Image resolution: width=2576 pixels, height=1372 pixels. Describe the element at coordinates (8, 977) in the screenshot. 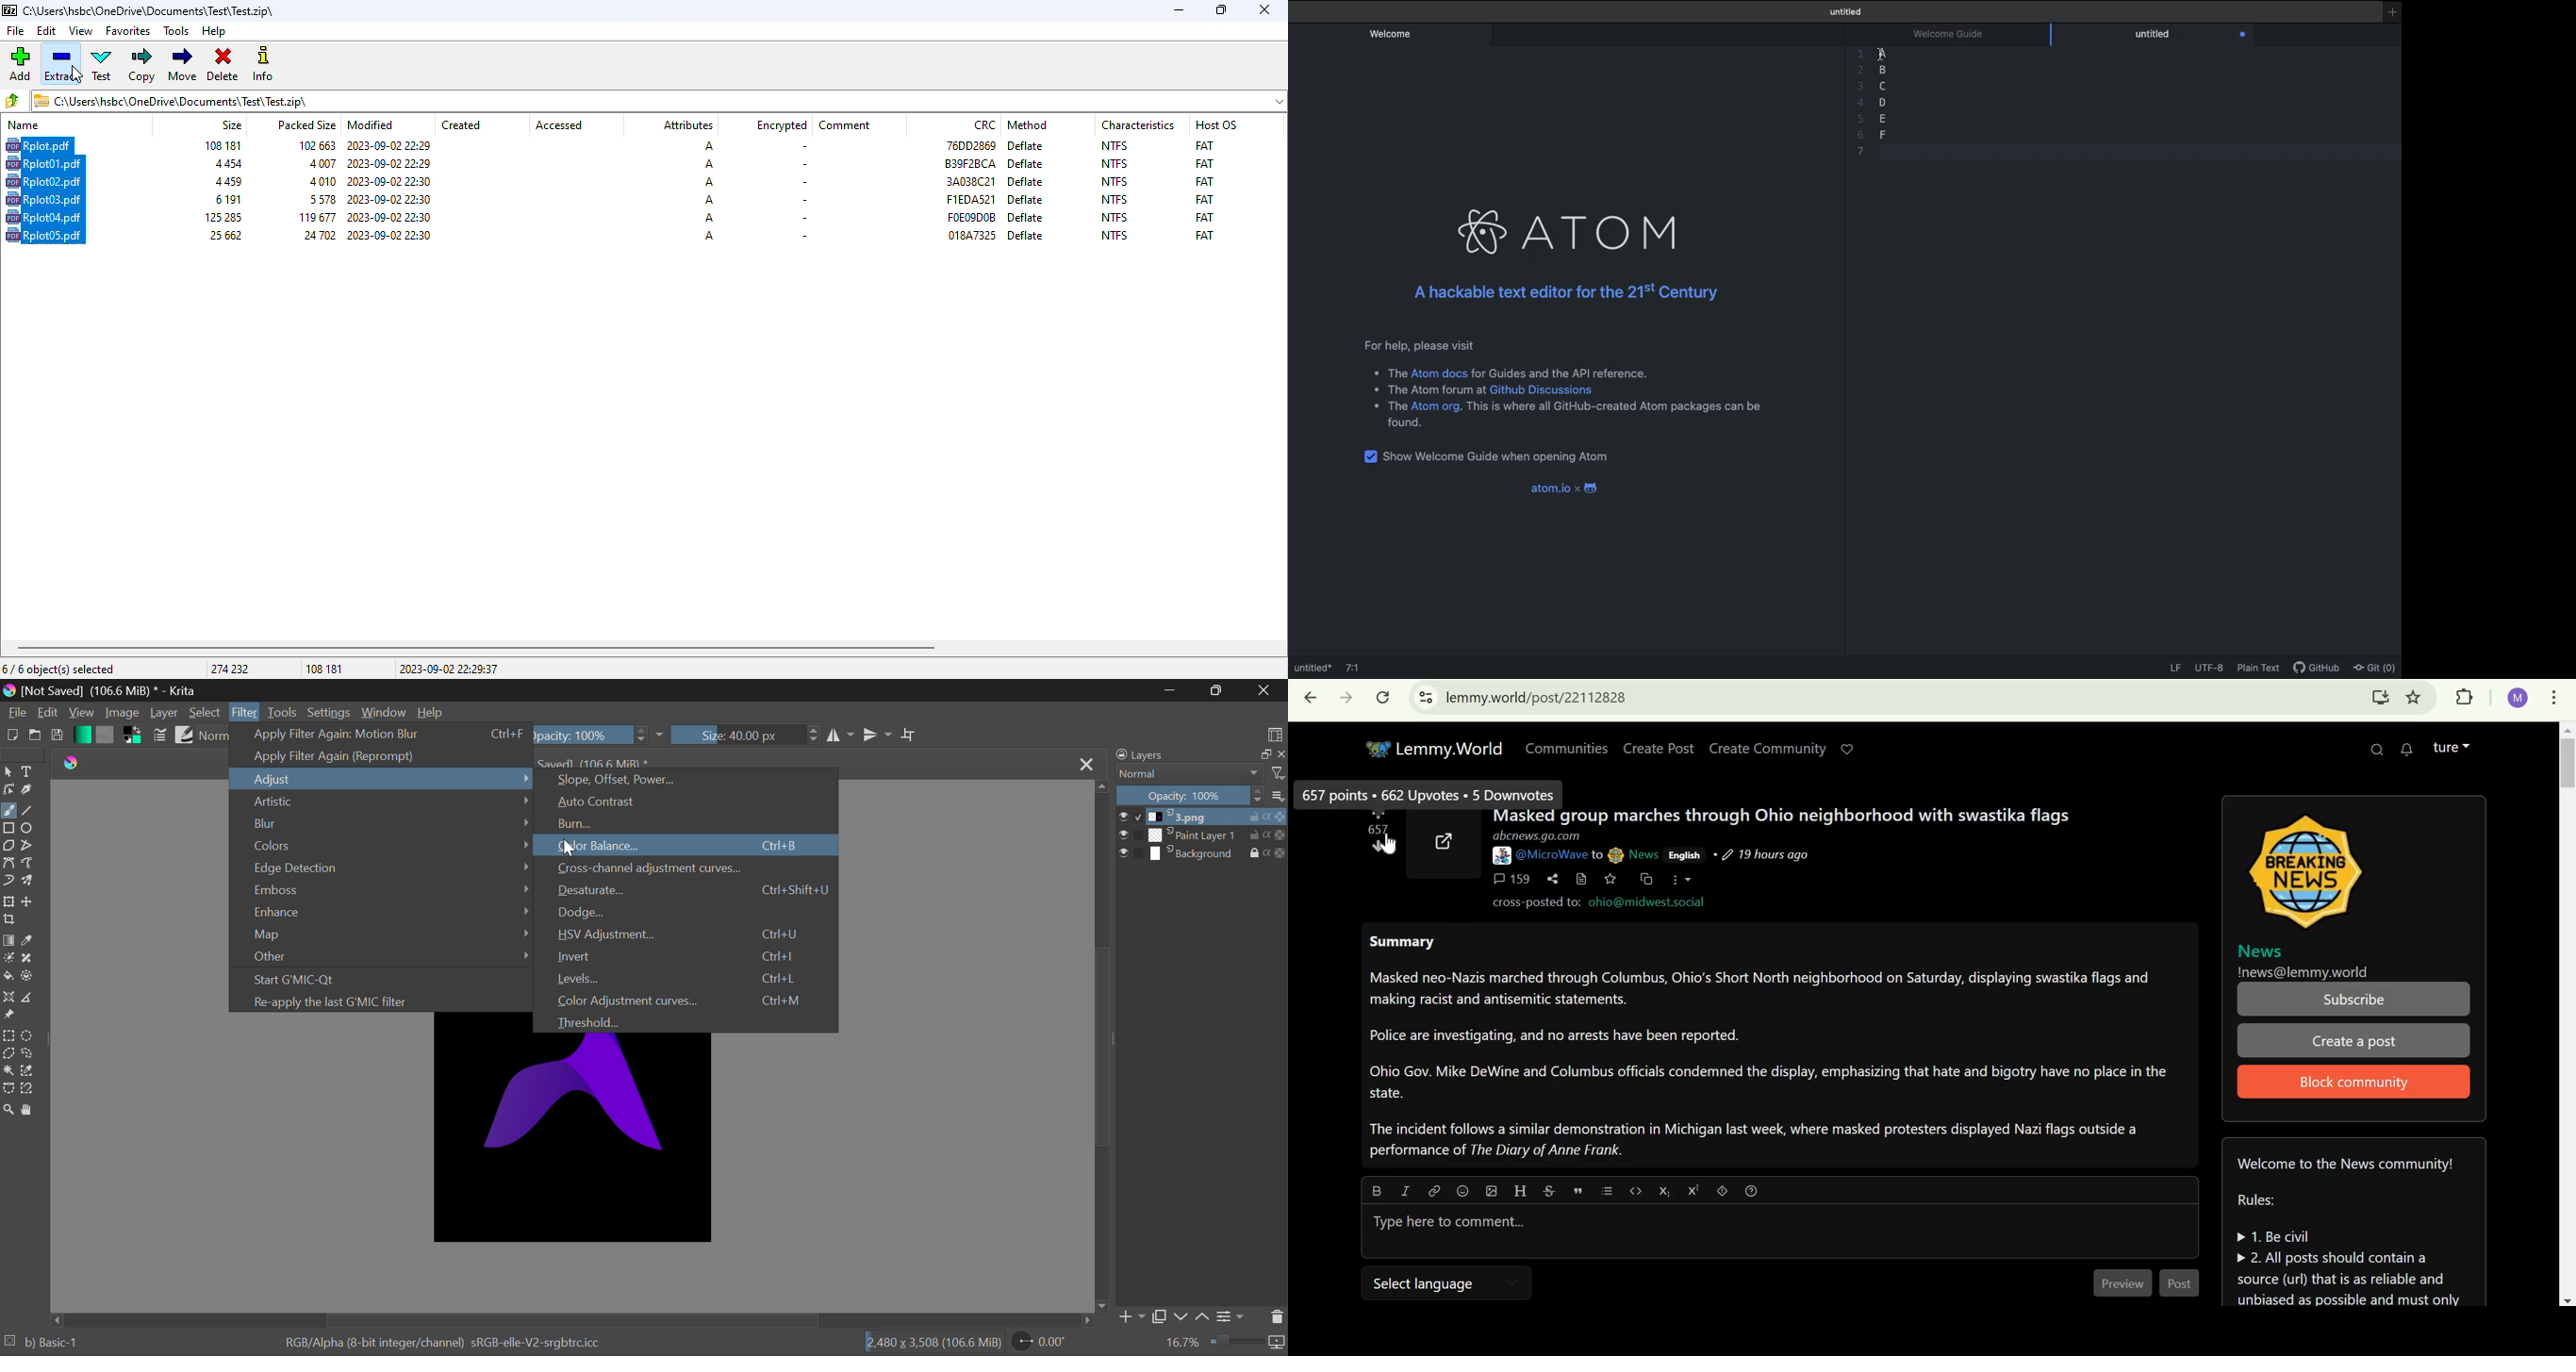

I see `Fill` at that location.